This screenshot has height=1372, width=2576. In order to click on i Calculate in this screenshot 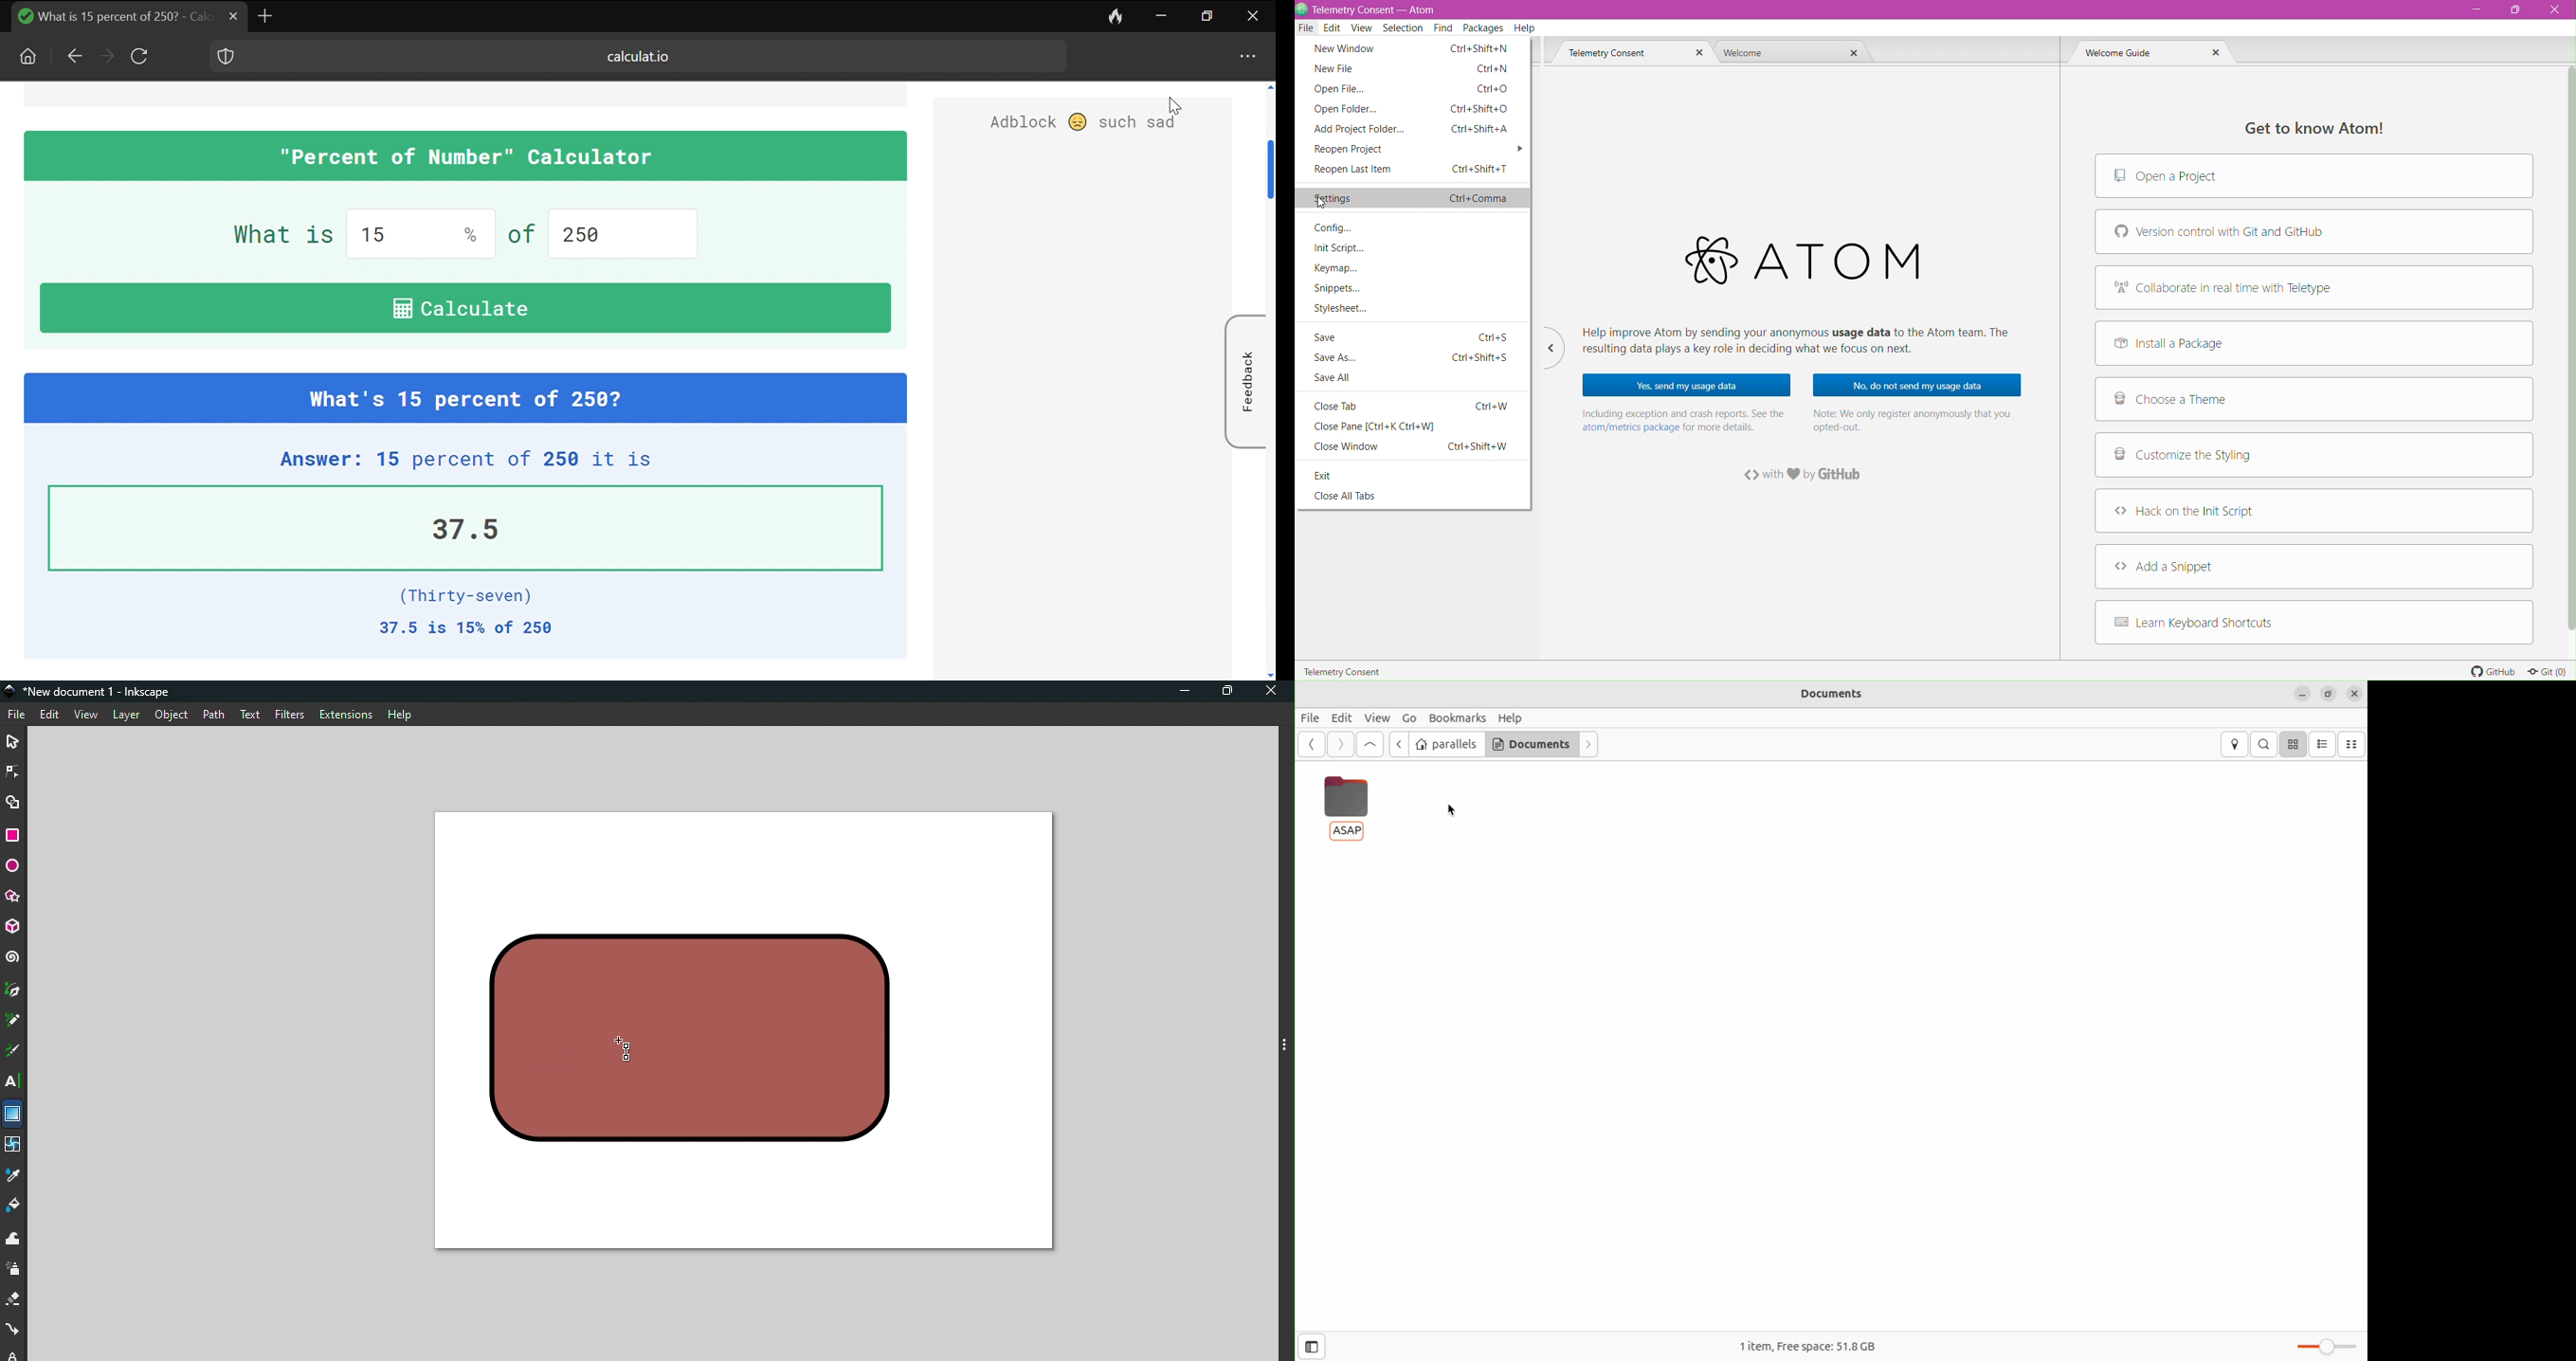, I will do `click(461, 308)`.